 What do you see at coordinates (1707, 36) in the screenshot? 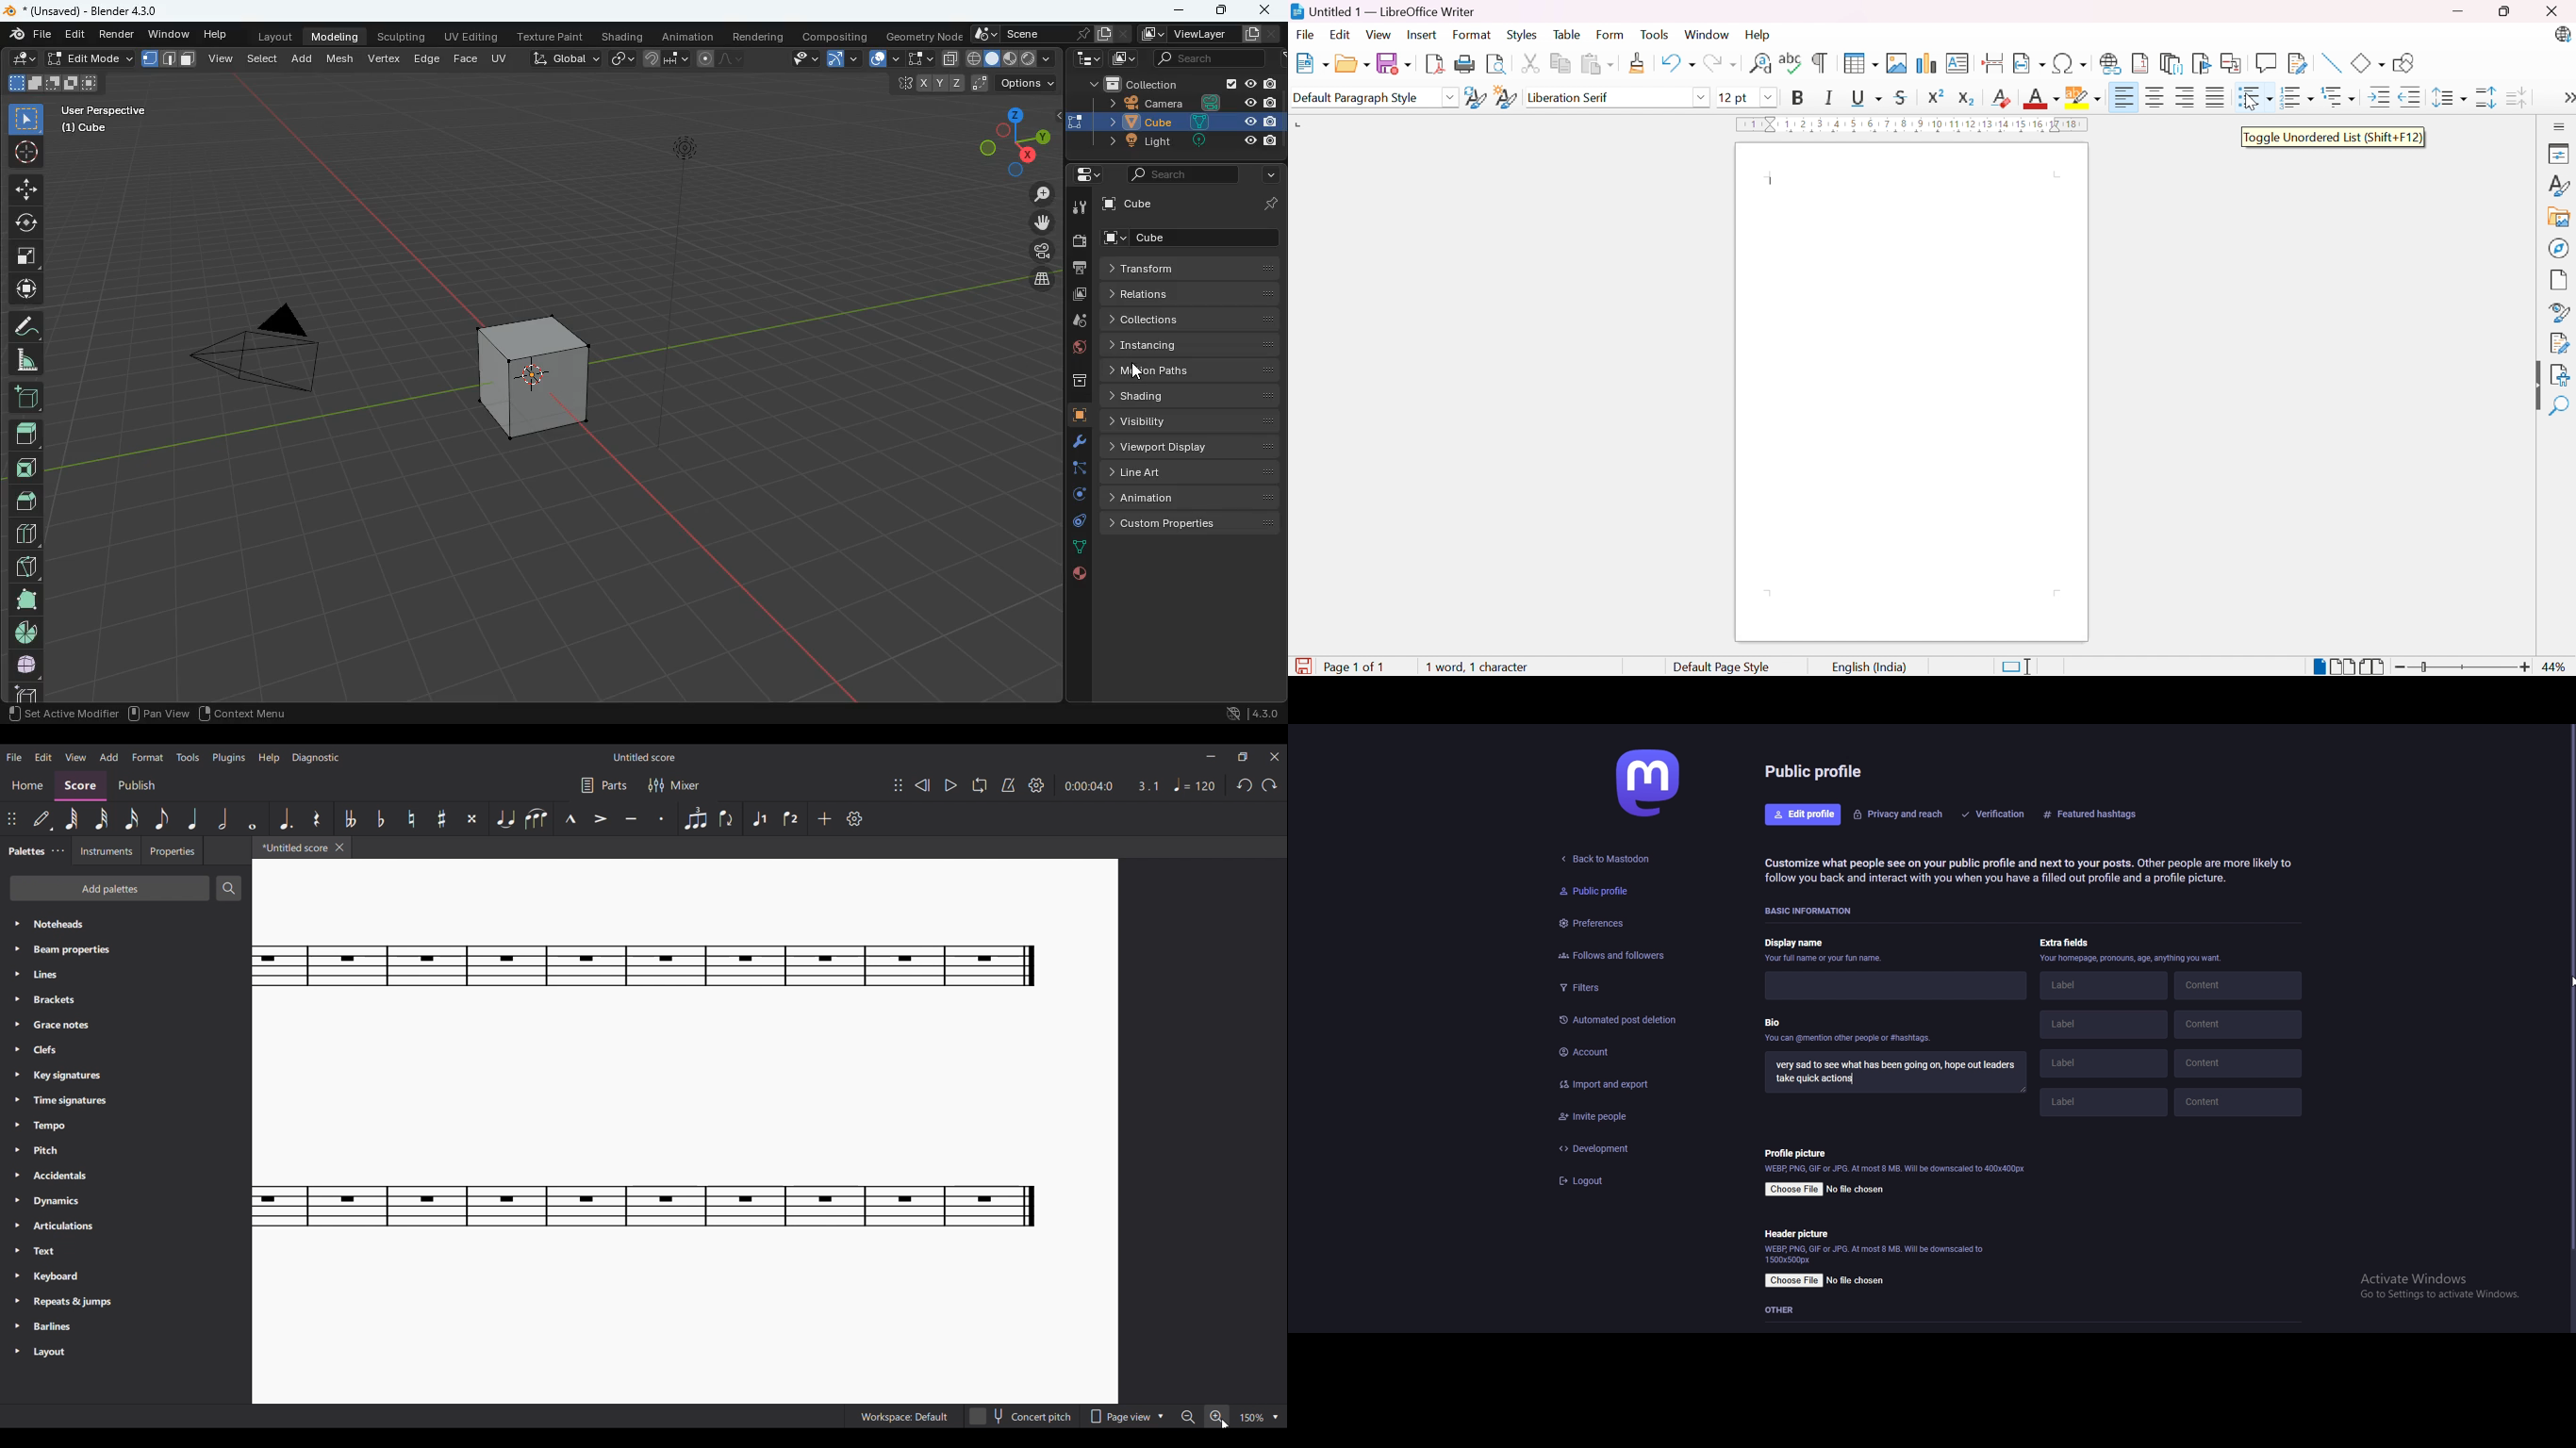
I see `Window` at bounding box center [1707, 36].